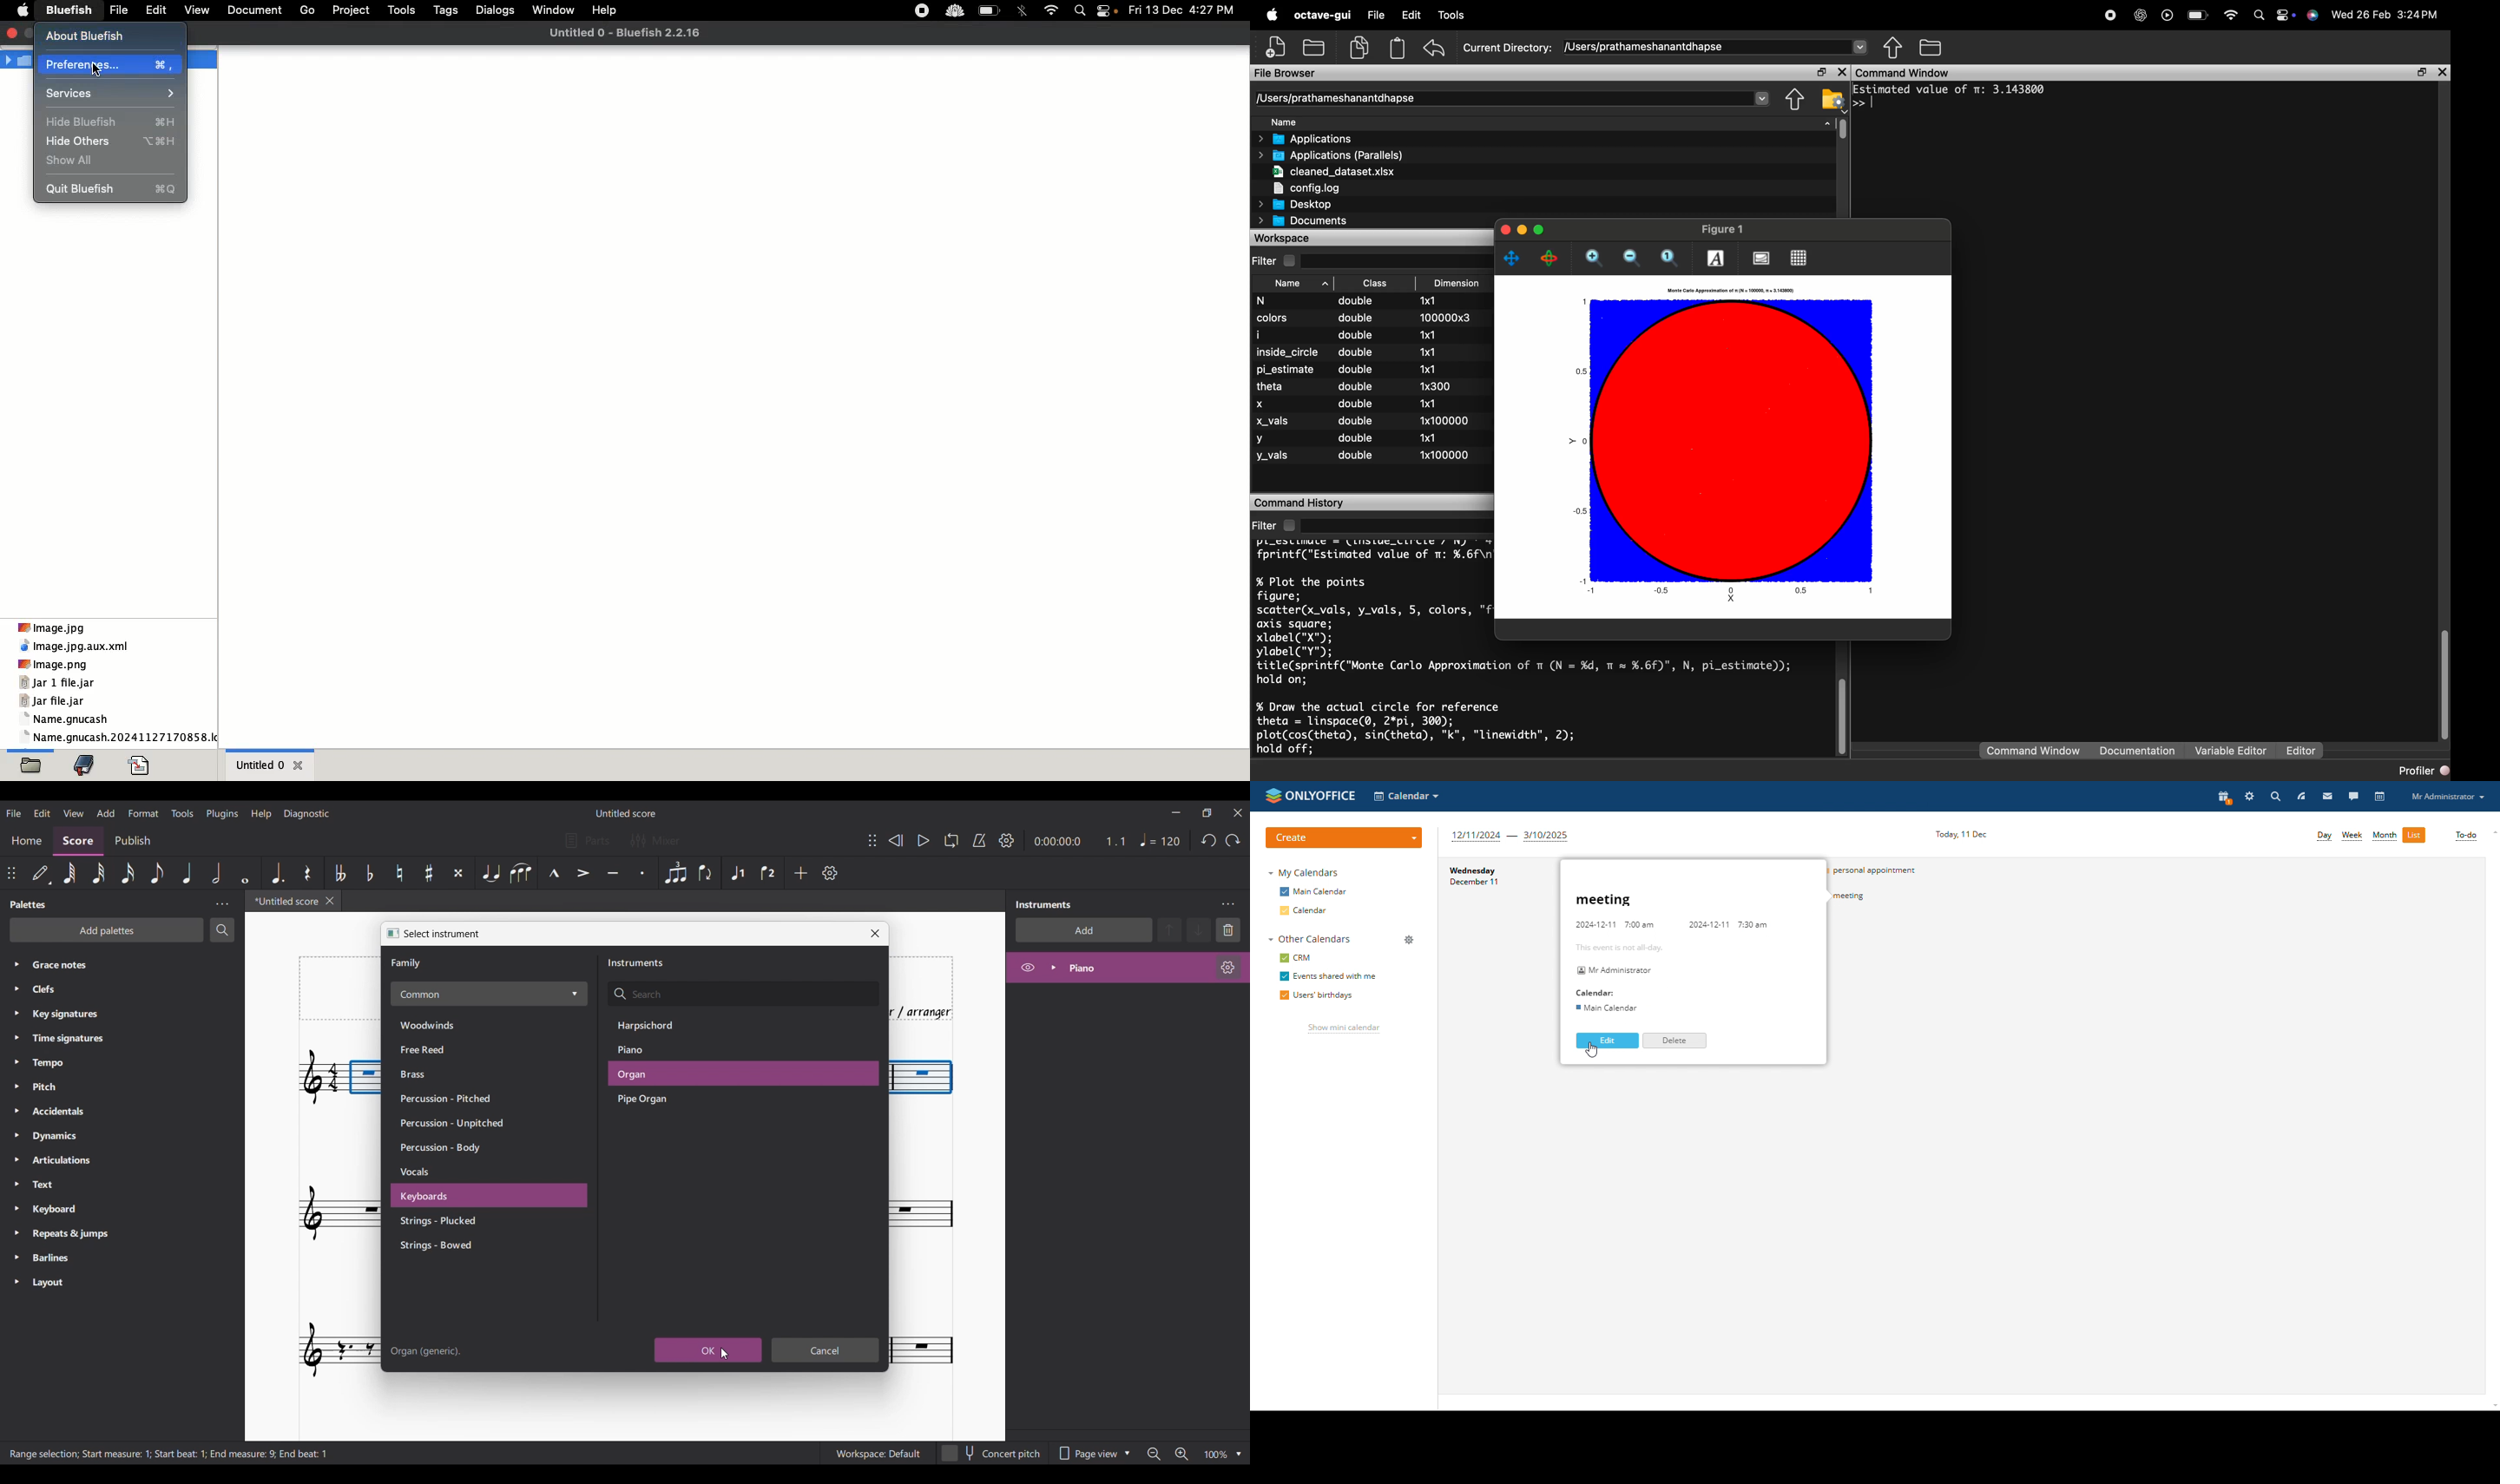  I want to click on /arranger, so click(929, 1011).